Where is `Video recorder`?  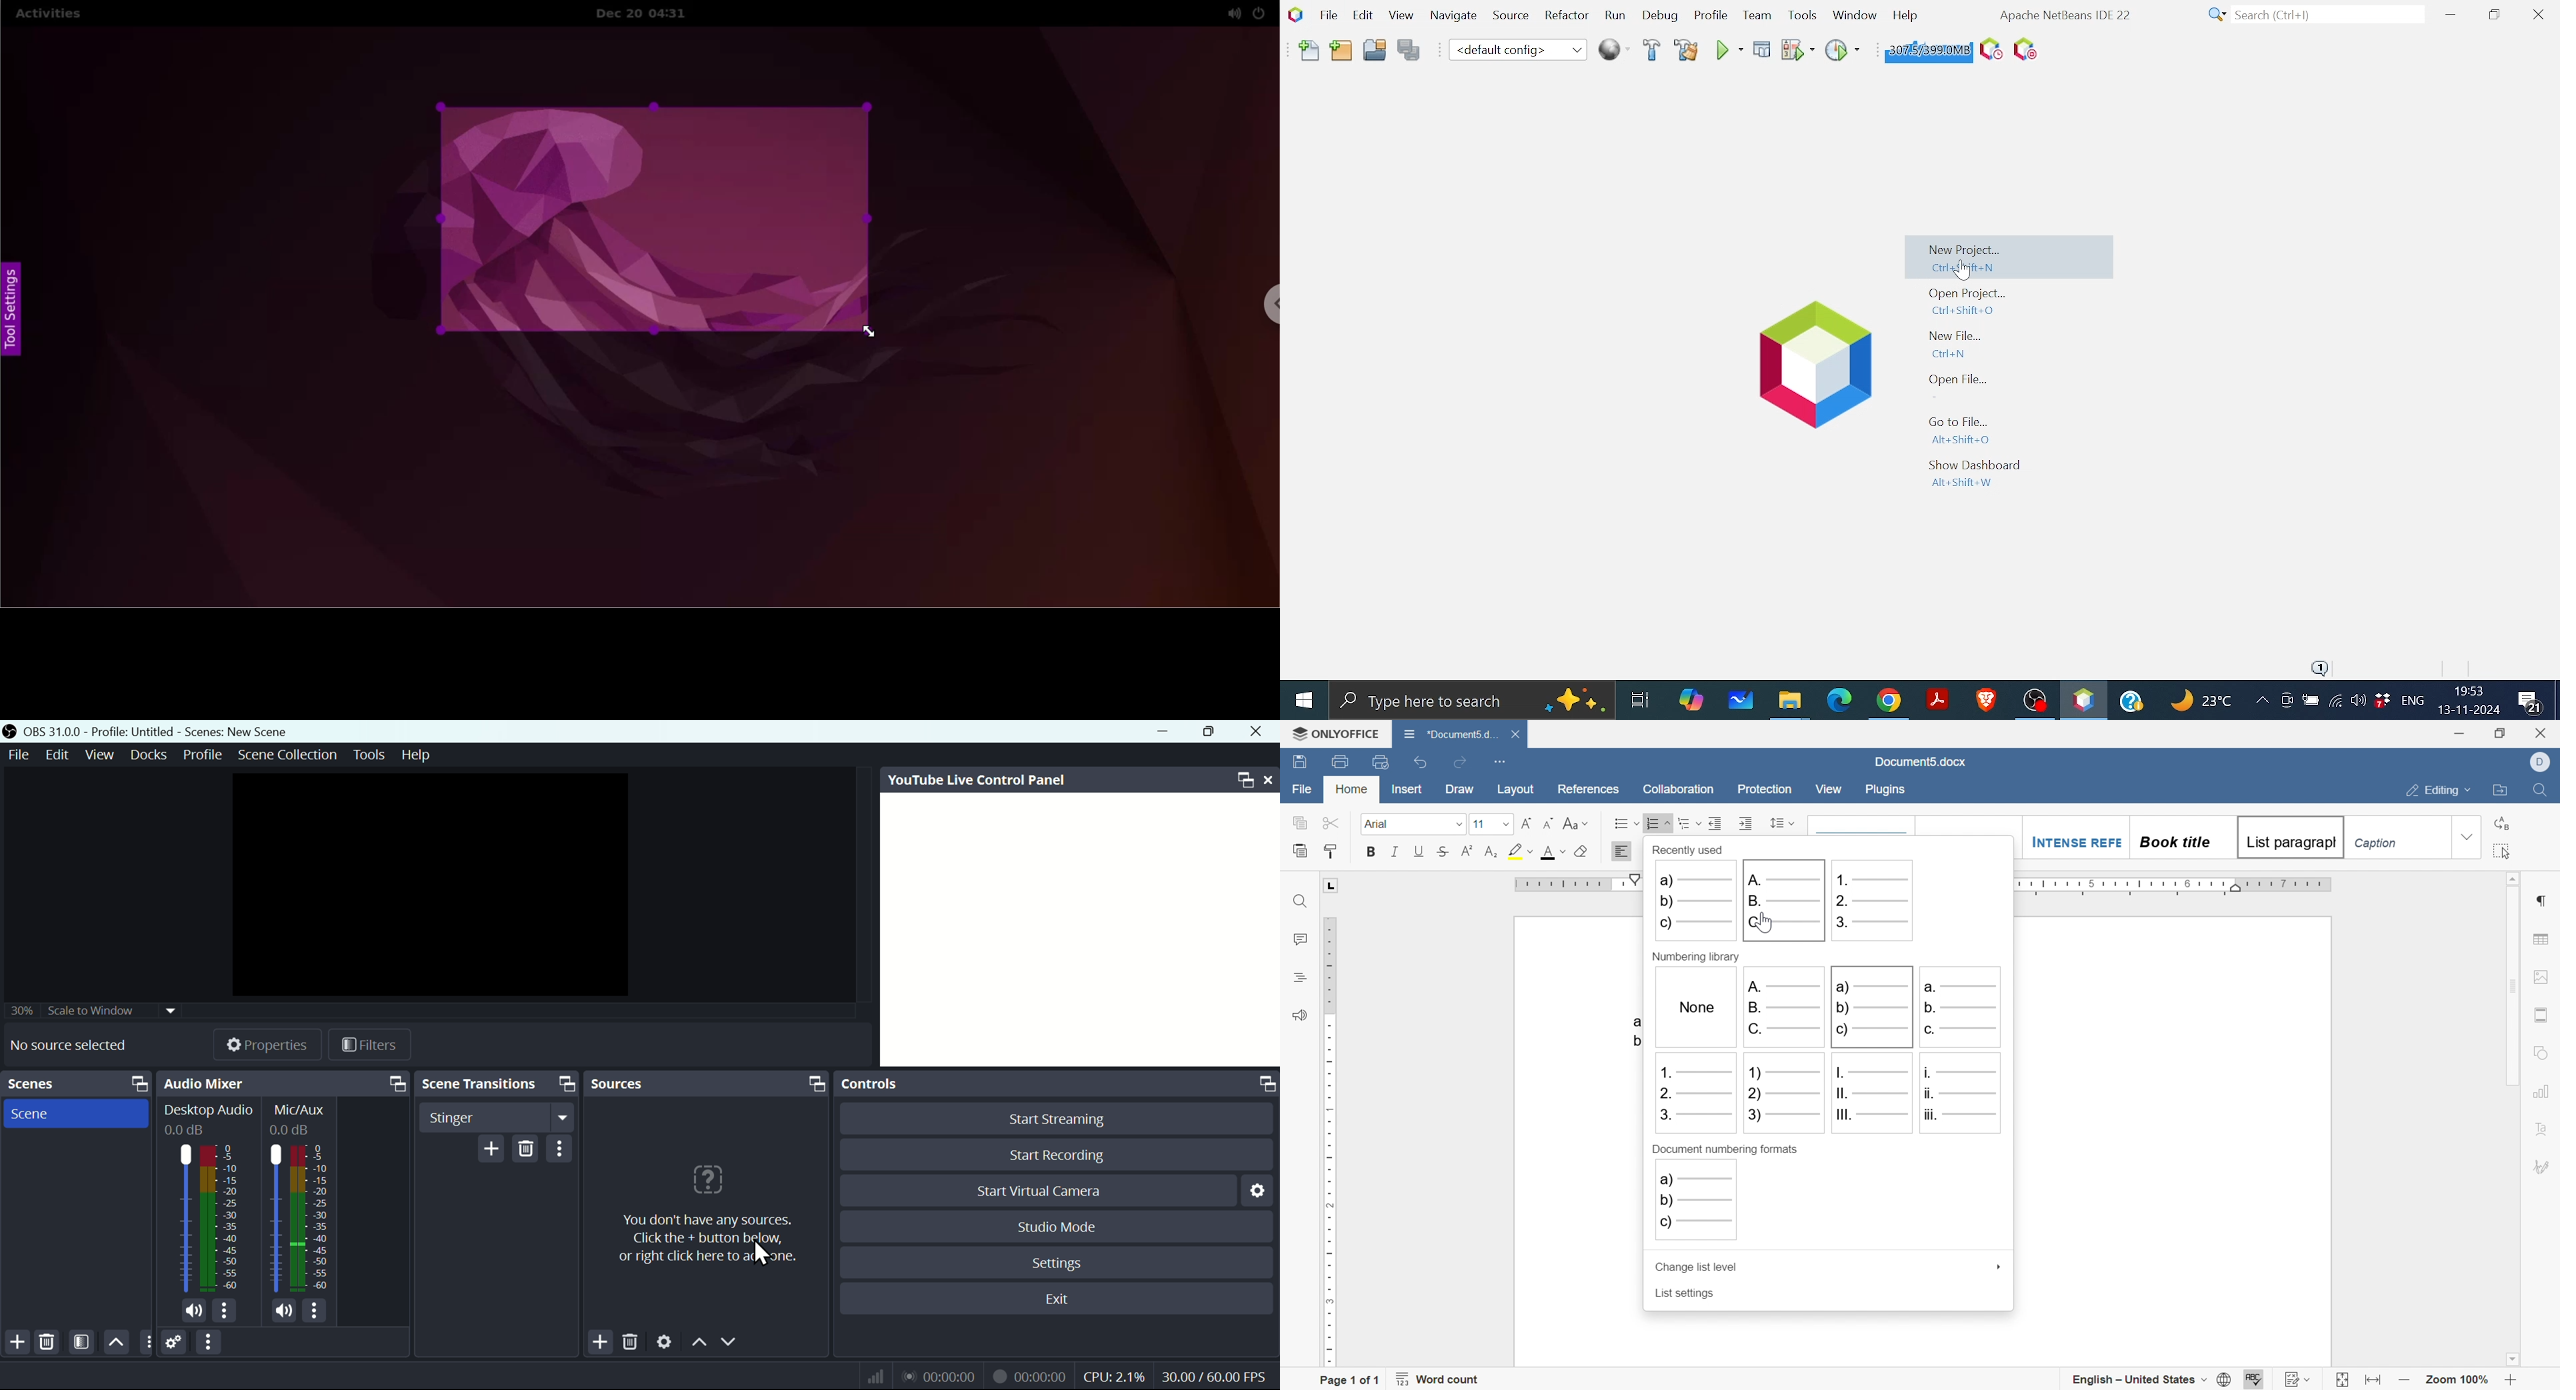
Video recorder is located at coordinates (1029, 1375).